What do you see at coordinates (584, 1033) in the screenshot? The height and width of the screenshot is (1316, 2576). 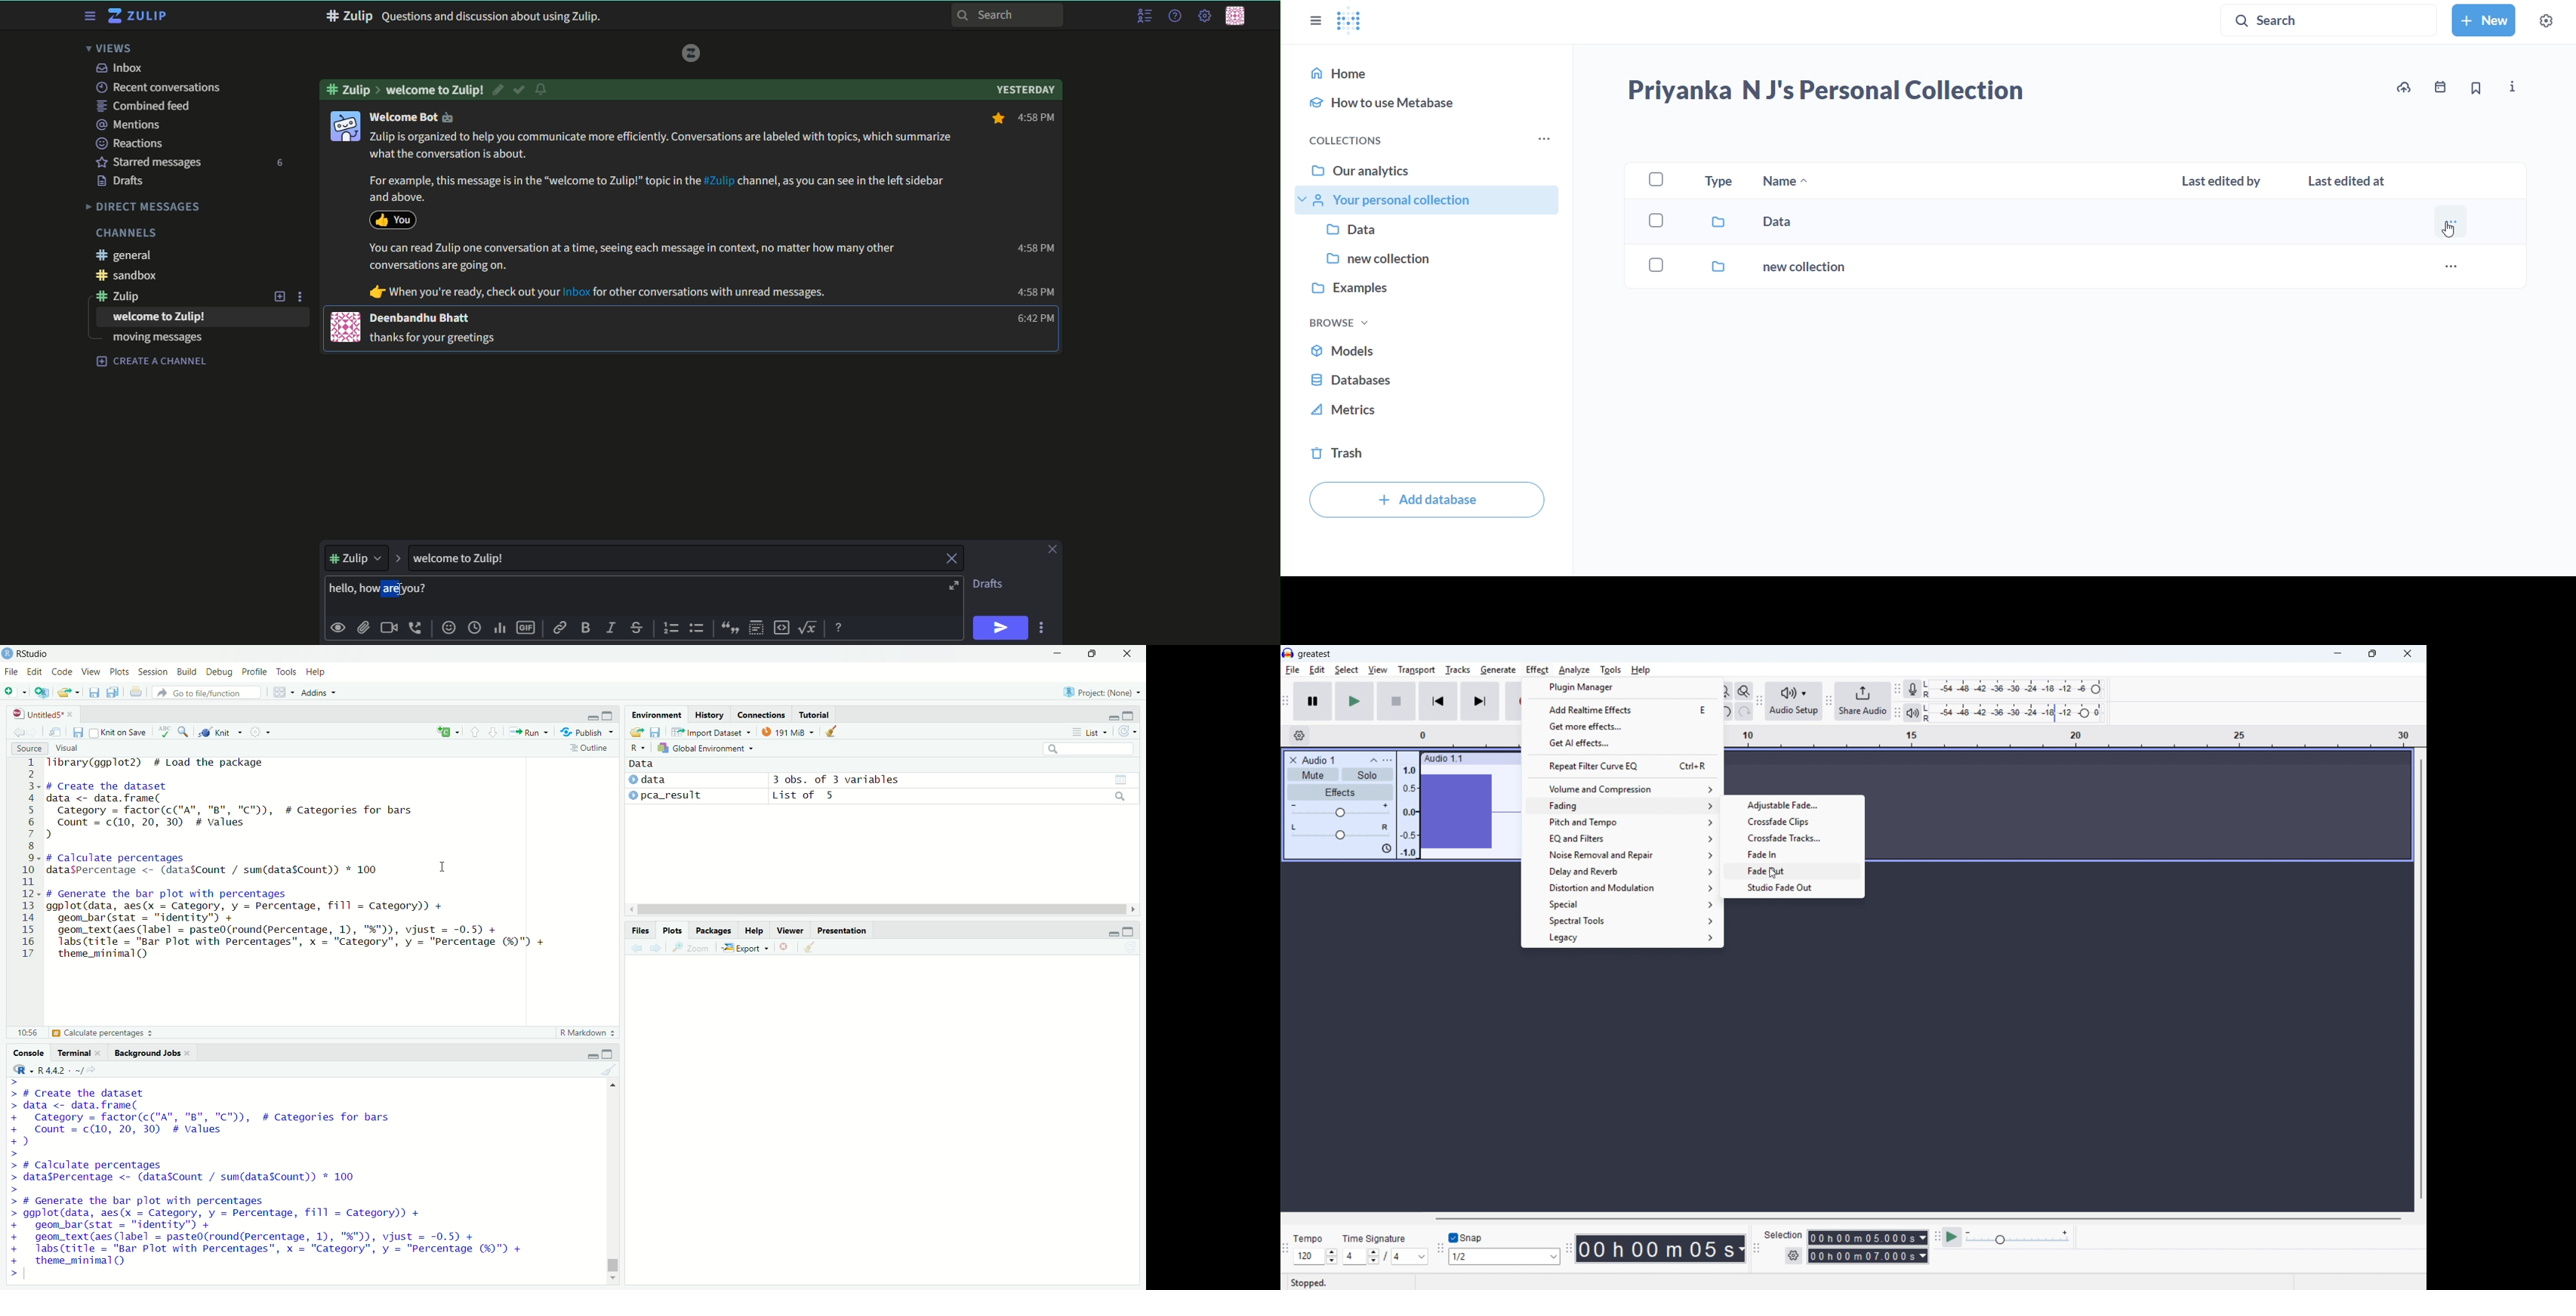 I see `R markdown` at bounding box center [584, 1033].